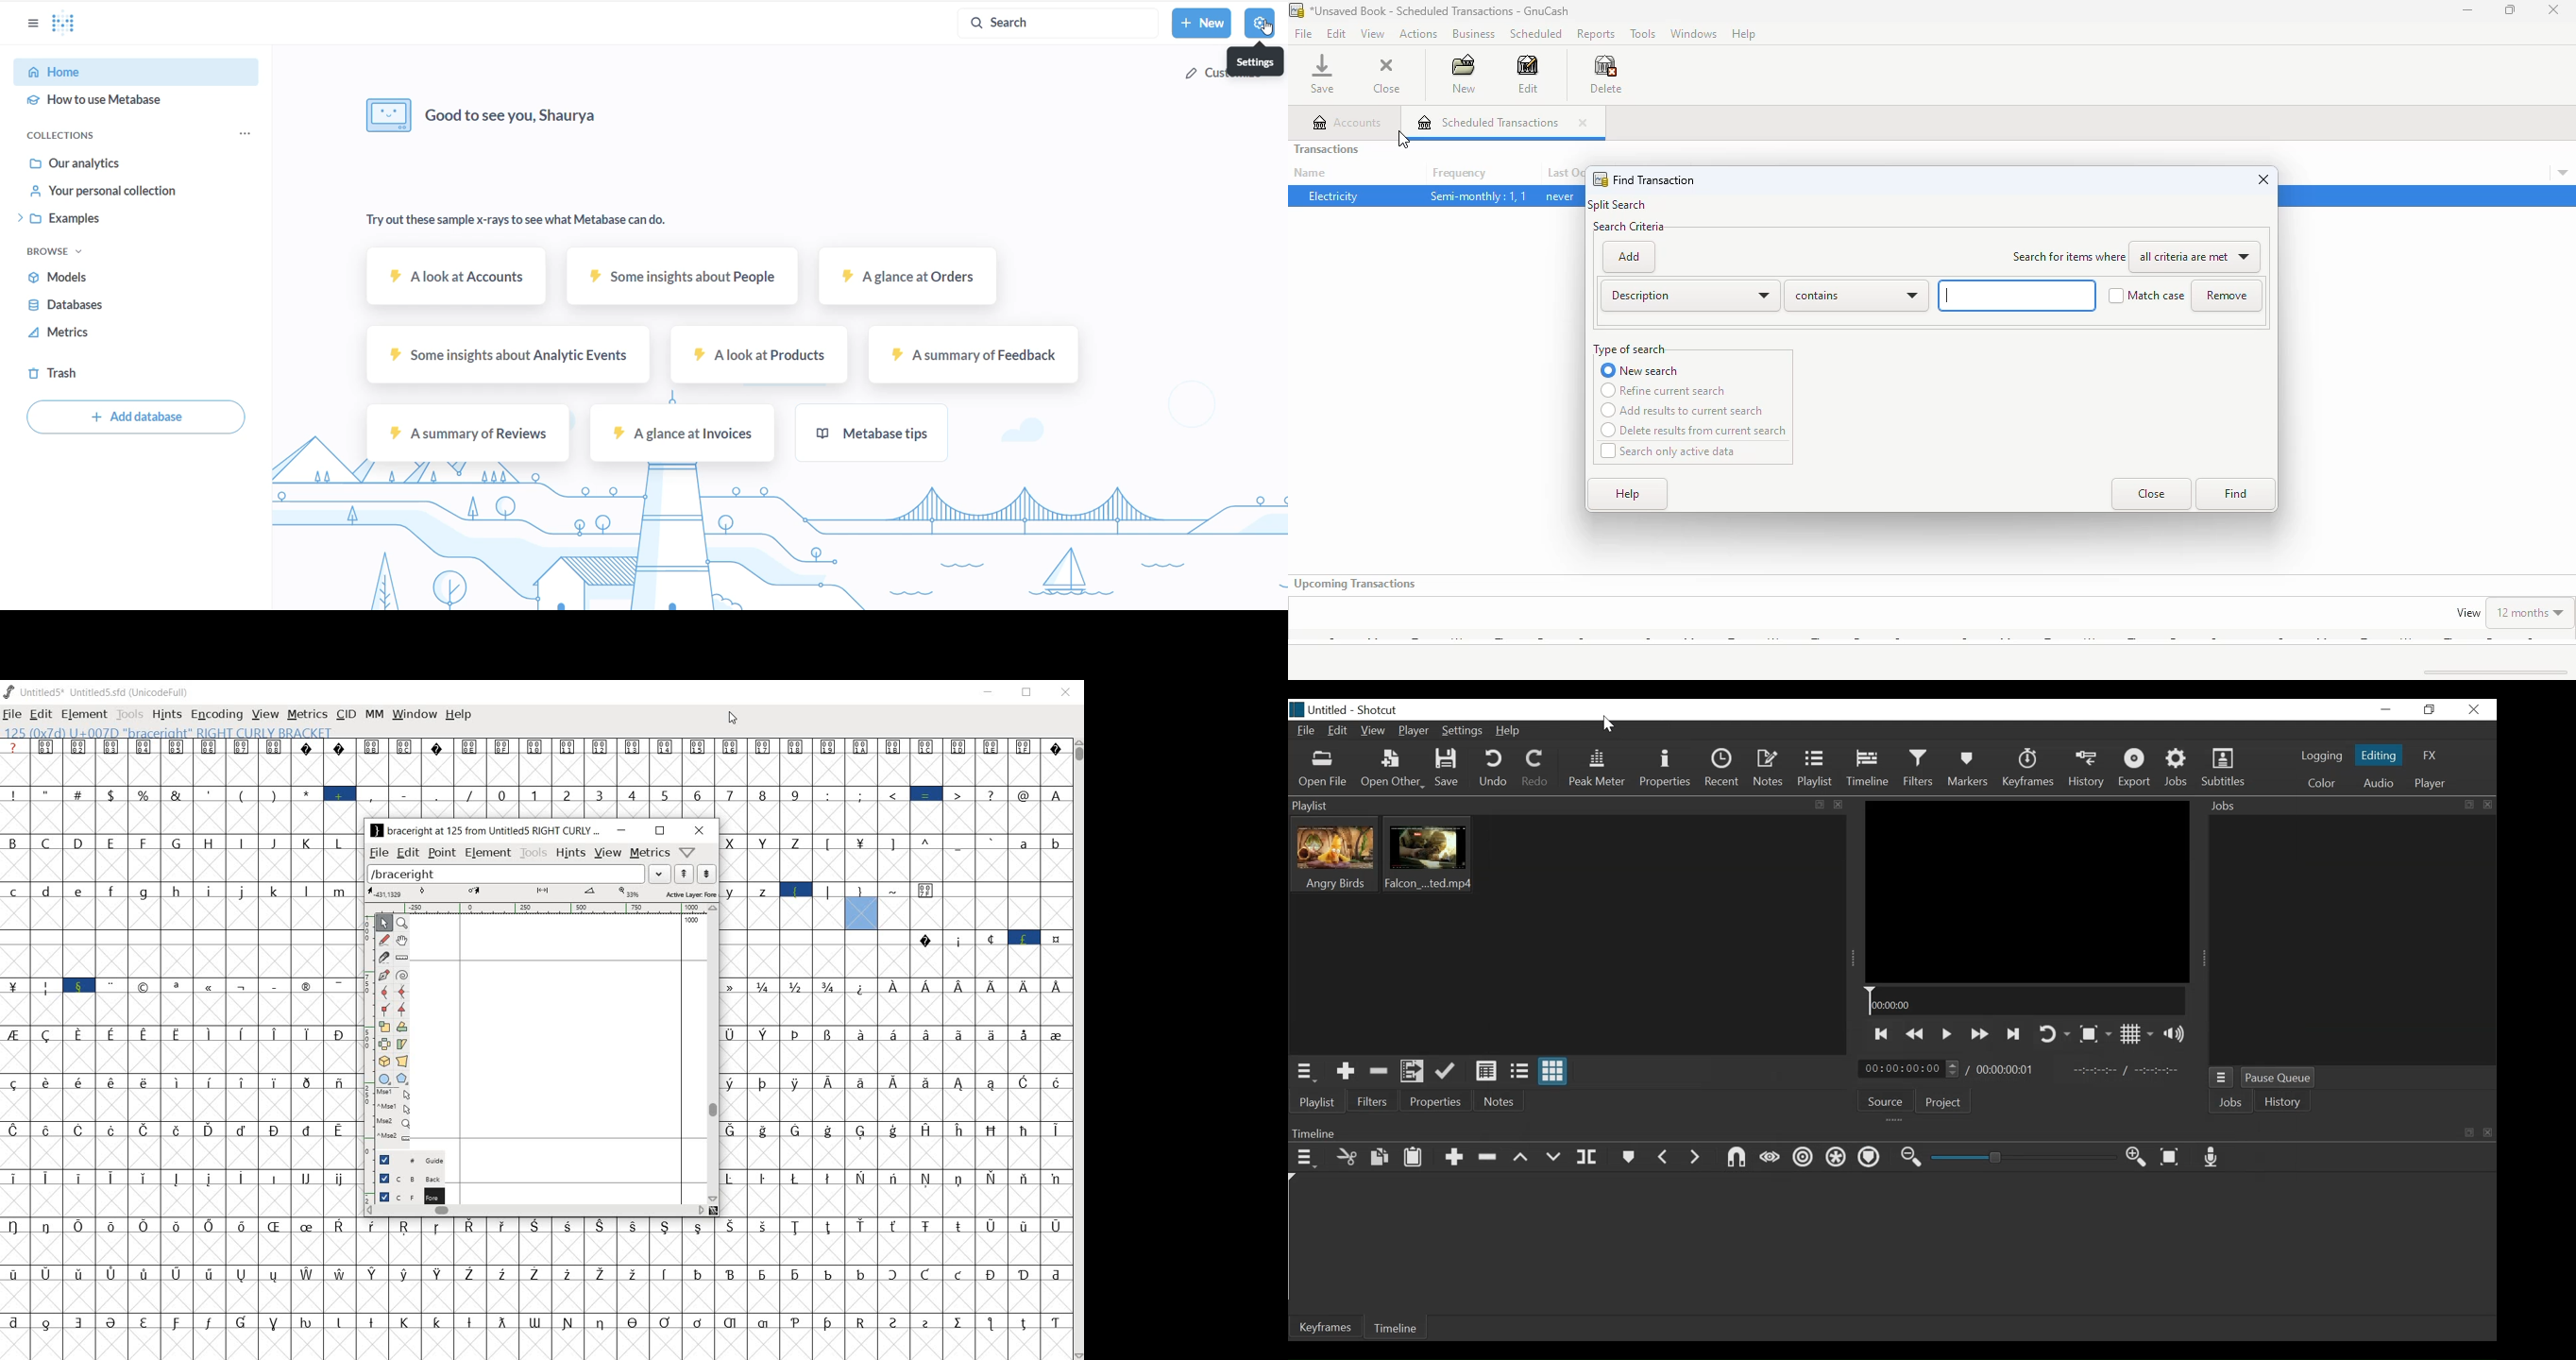  Describe the element at coordinates (1969, 768) in the screenshot. I see `Markers` at that location.